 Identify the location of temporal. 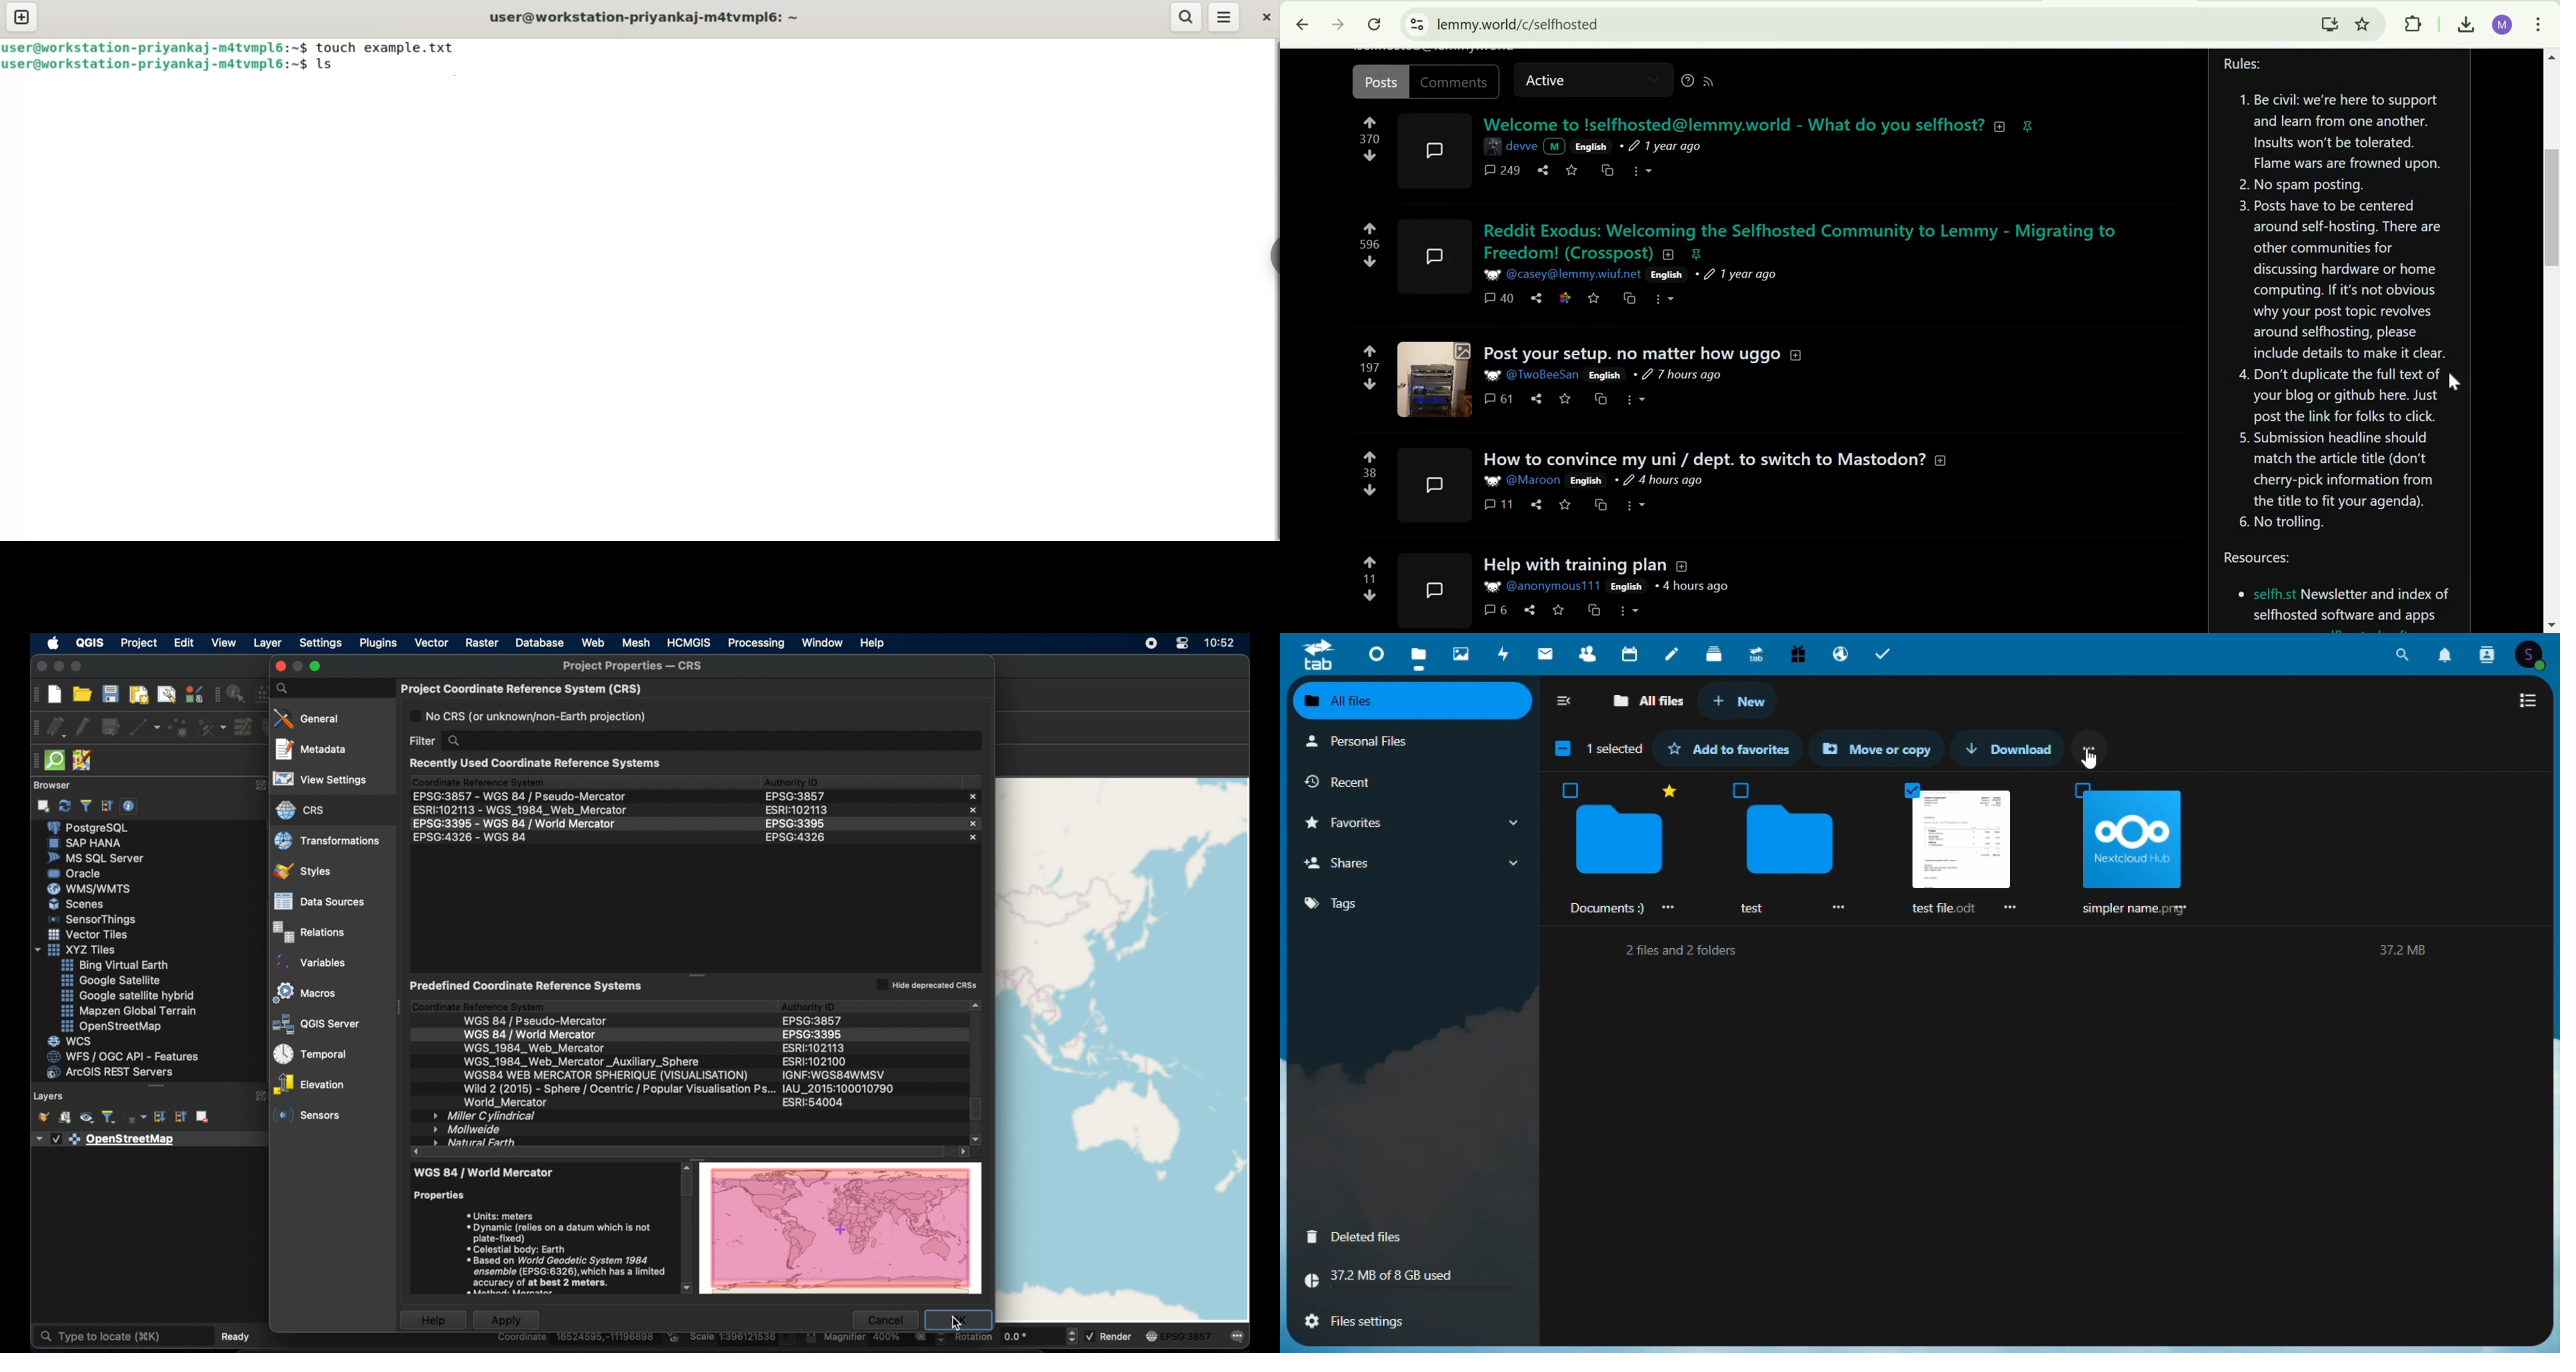
(315, 1054).